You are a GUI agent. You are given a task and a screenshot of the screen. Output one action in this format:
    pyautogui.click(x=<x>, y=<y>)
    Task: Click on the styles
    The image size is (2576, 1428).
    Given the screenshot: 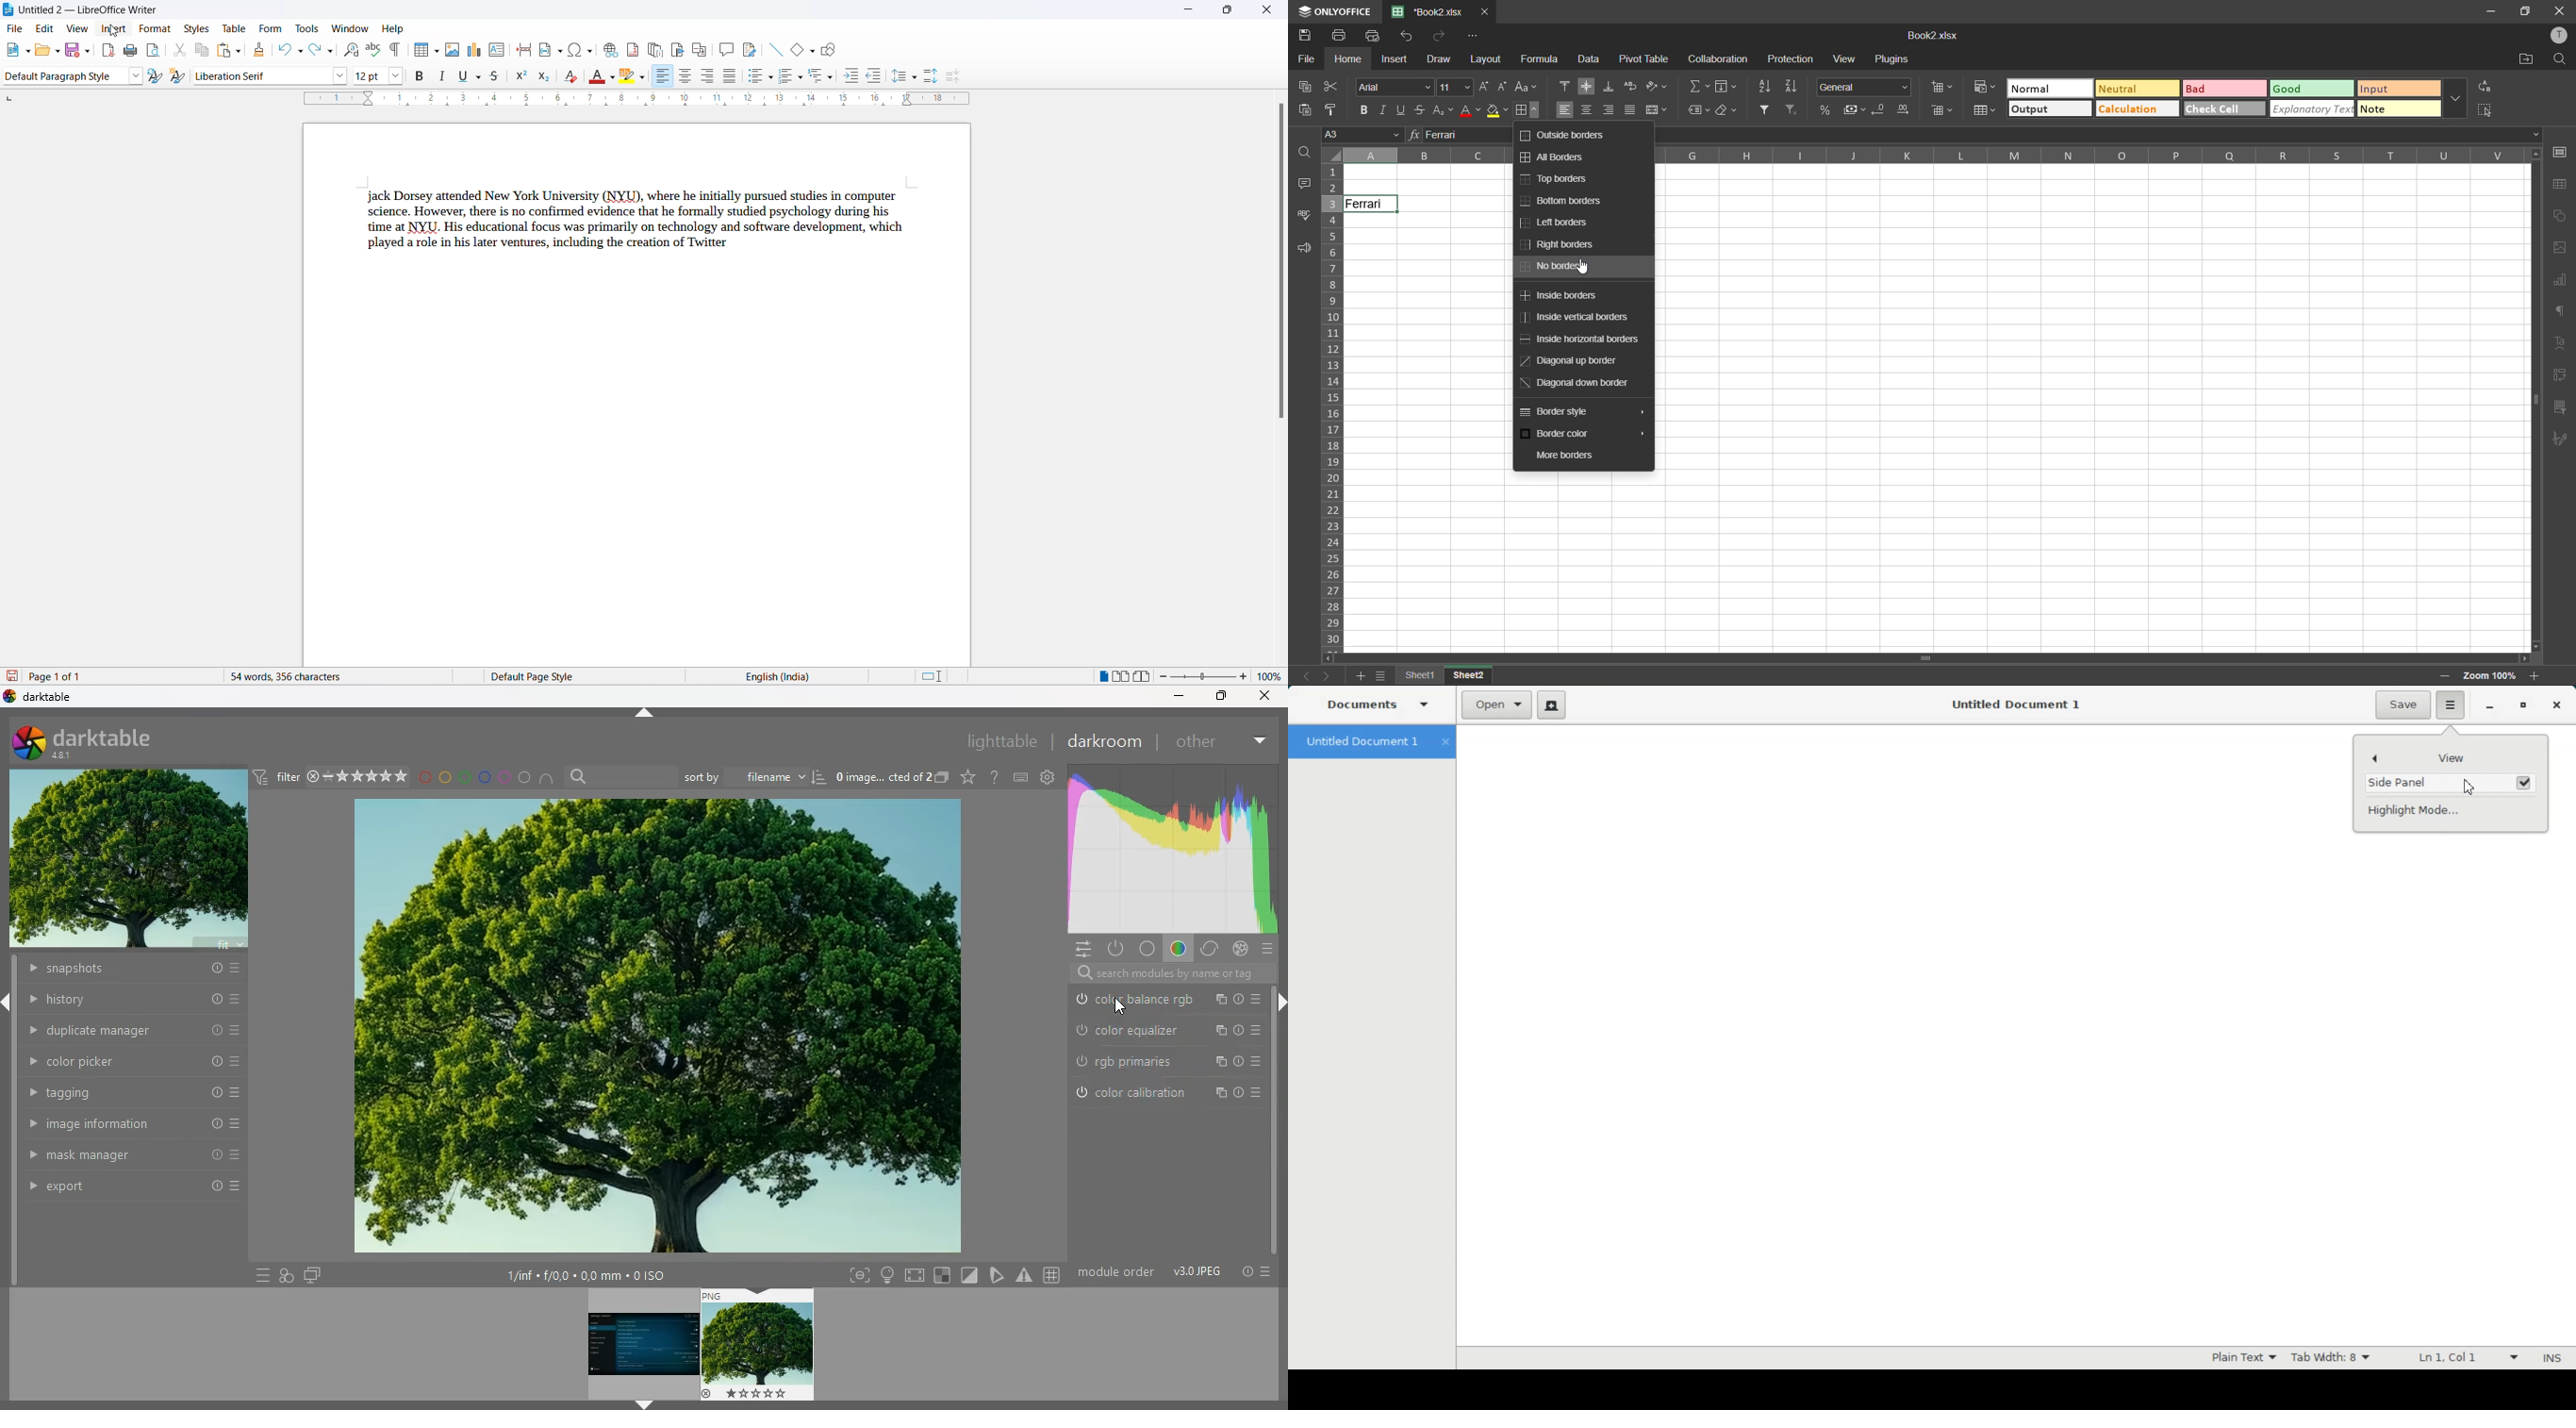 What is the action you would take?
    pyautogui.click(x=197, y=29)
    